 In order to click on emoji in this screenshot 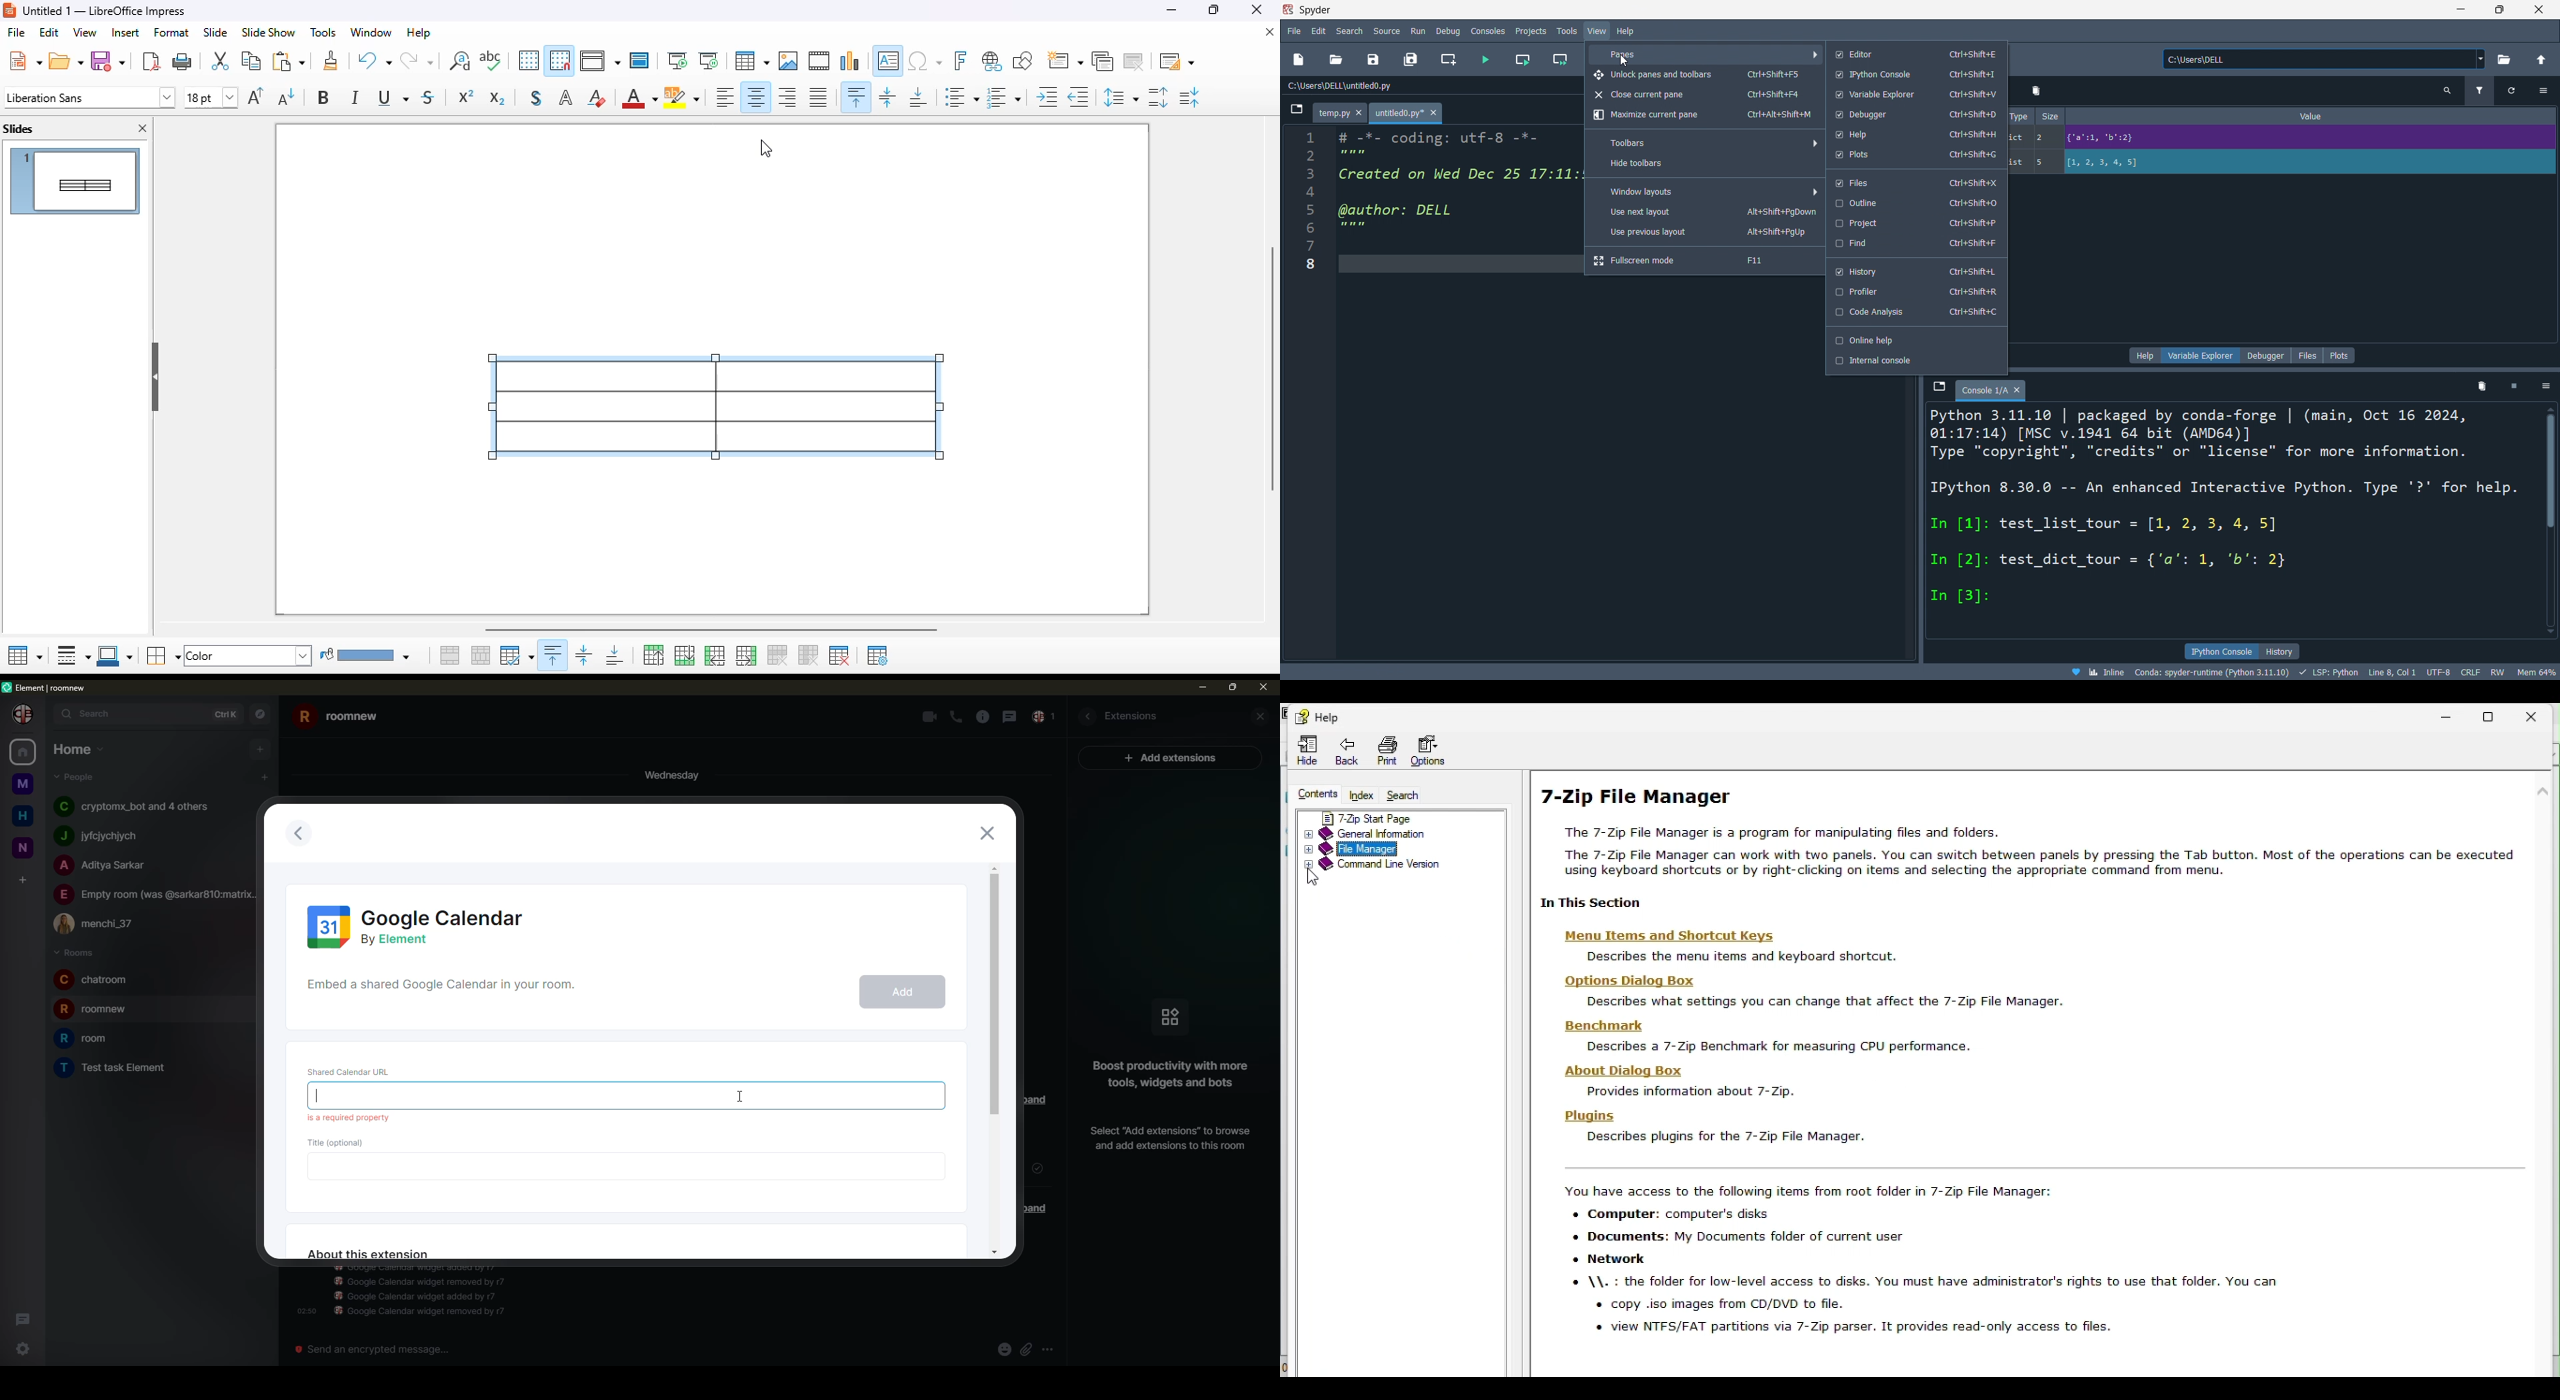, I will do `click(1003, 1349)`.